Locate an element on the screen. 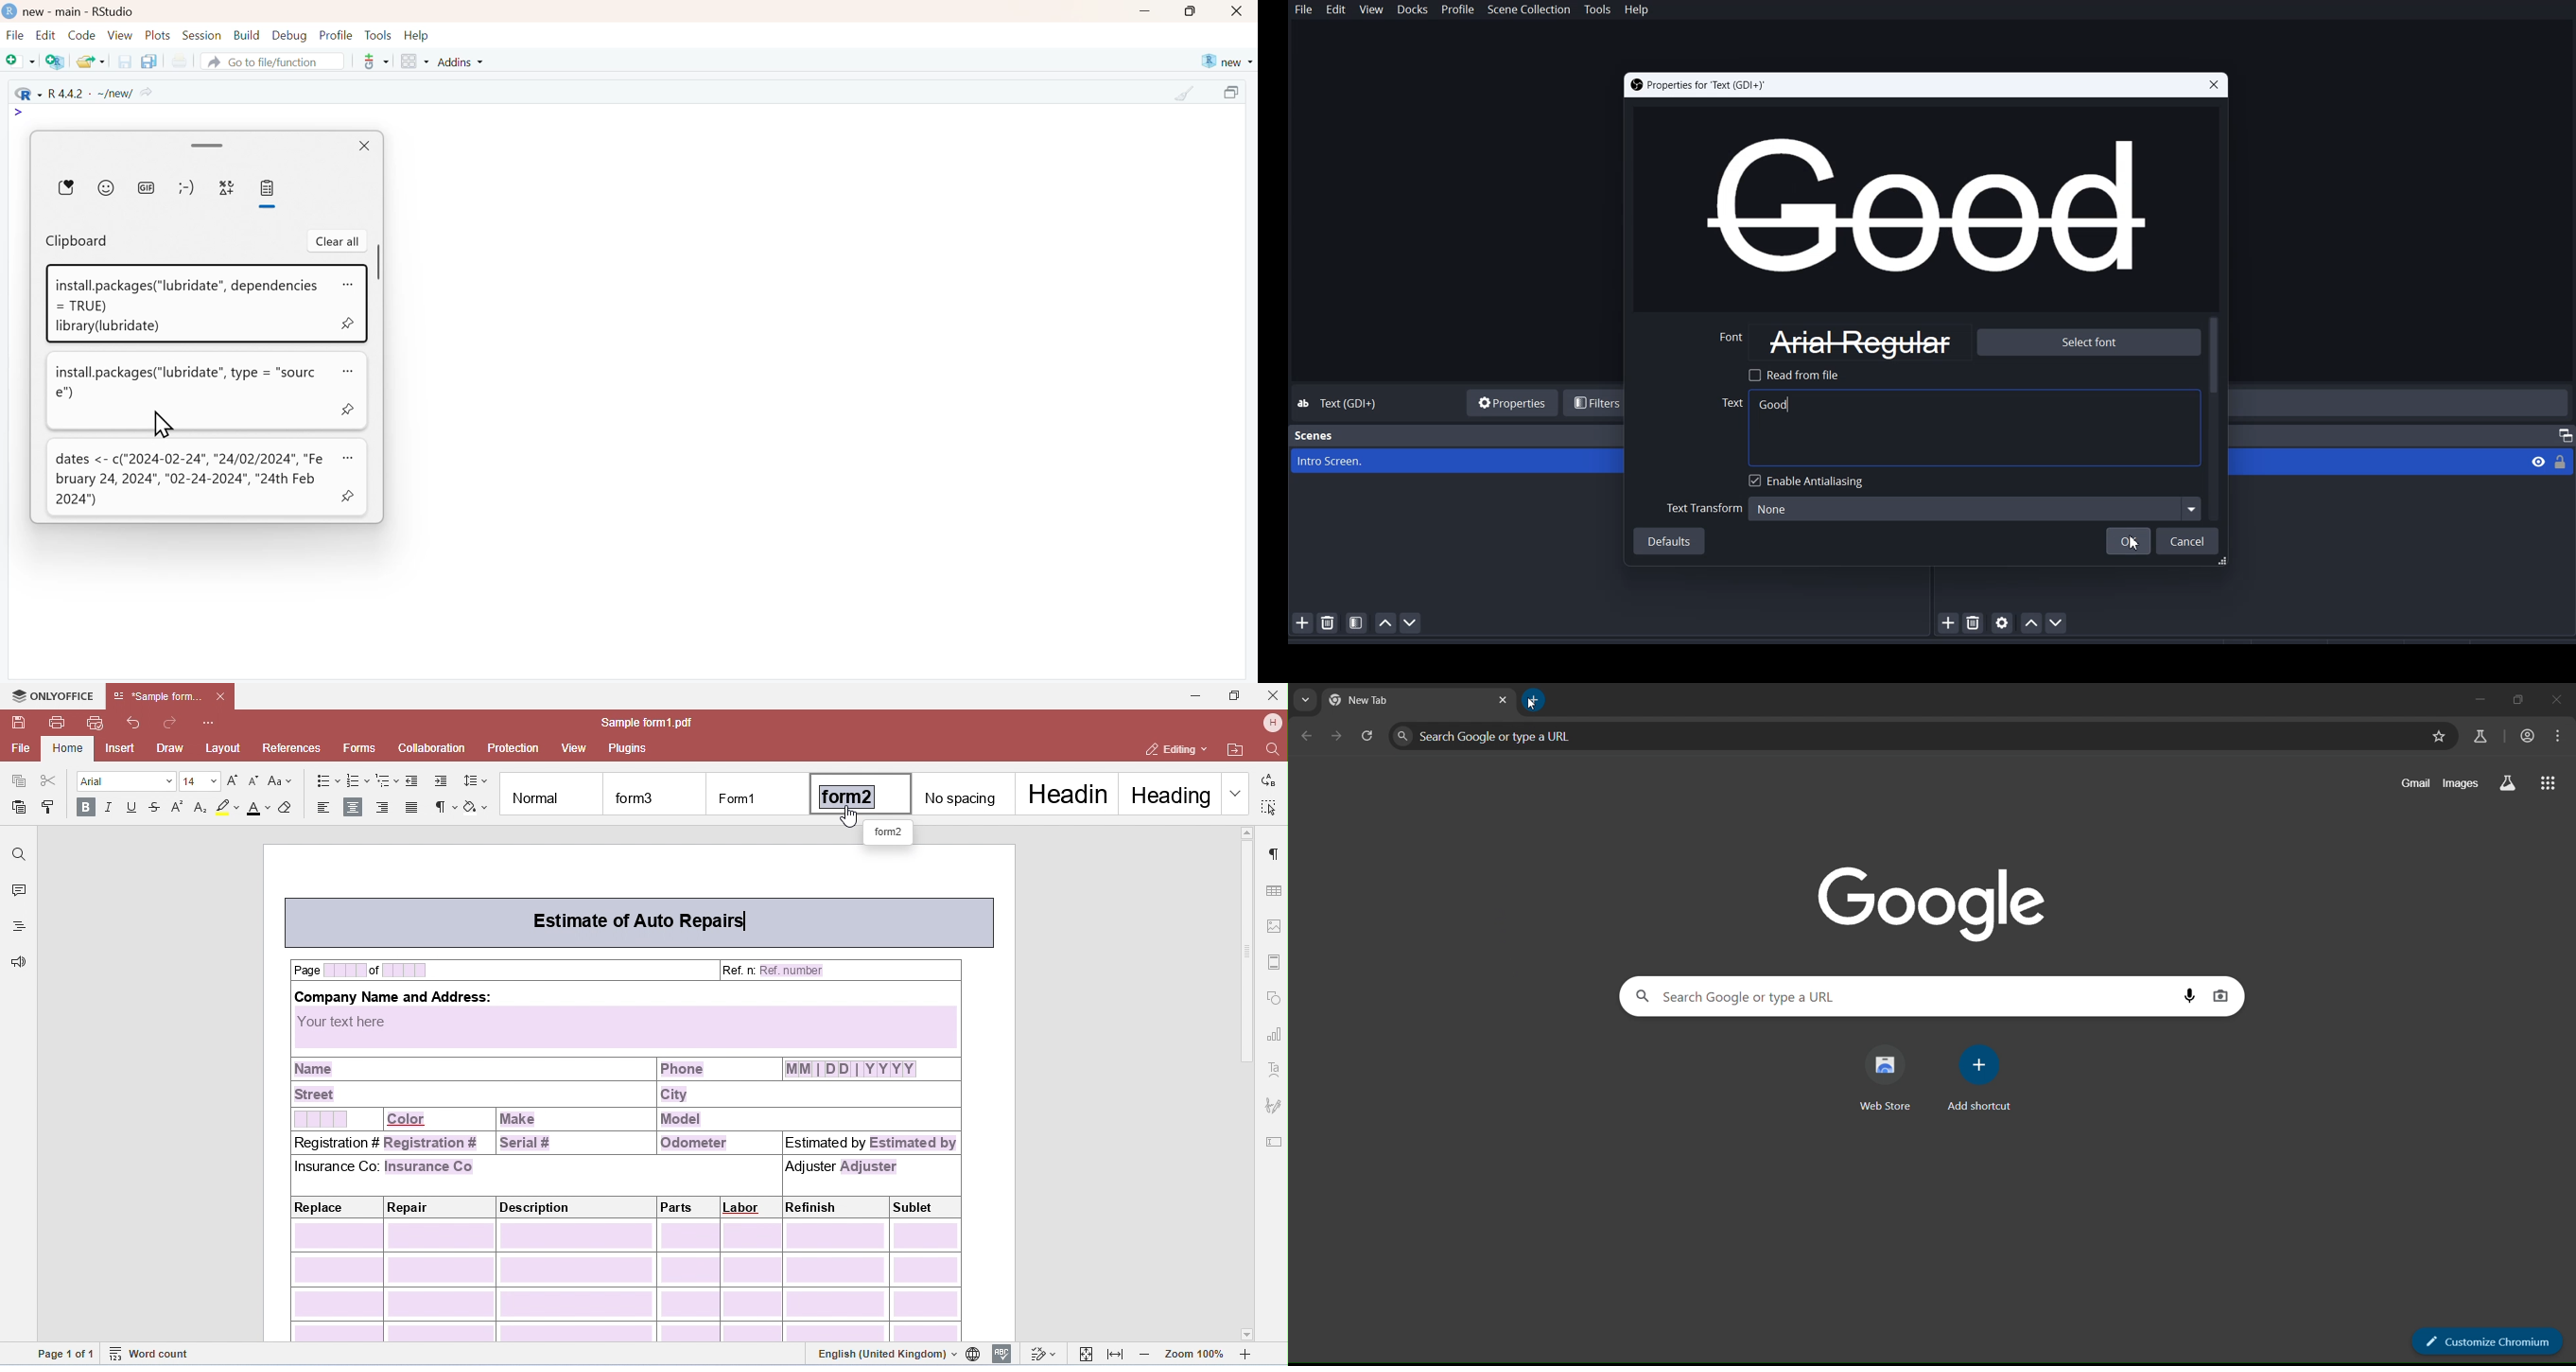  Build is located at coordinates (246, 35).